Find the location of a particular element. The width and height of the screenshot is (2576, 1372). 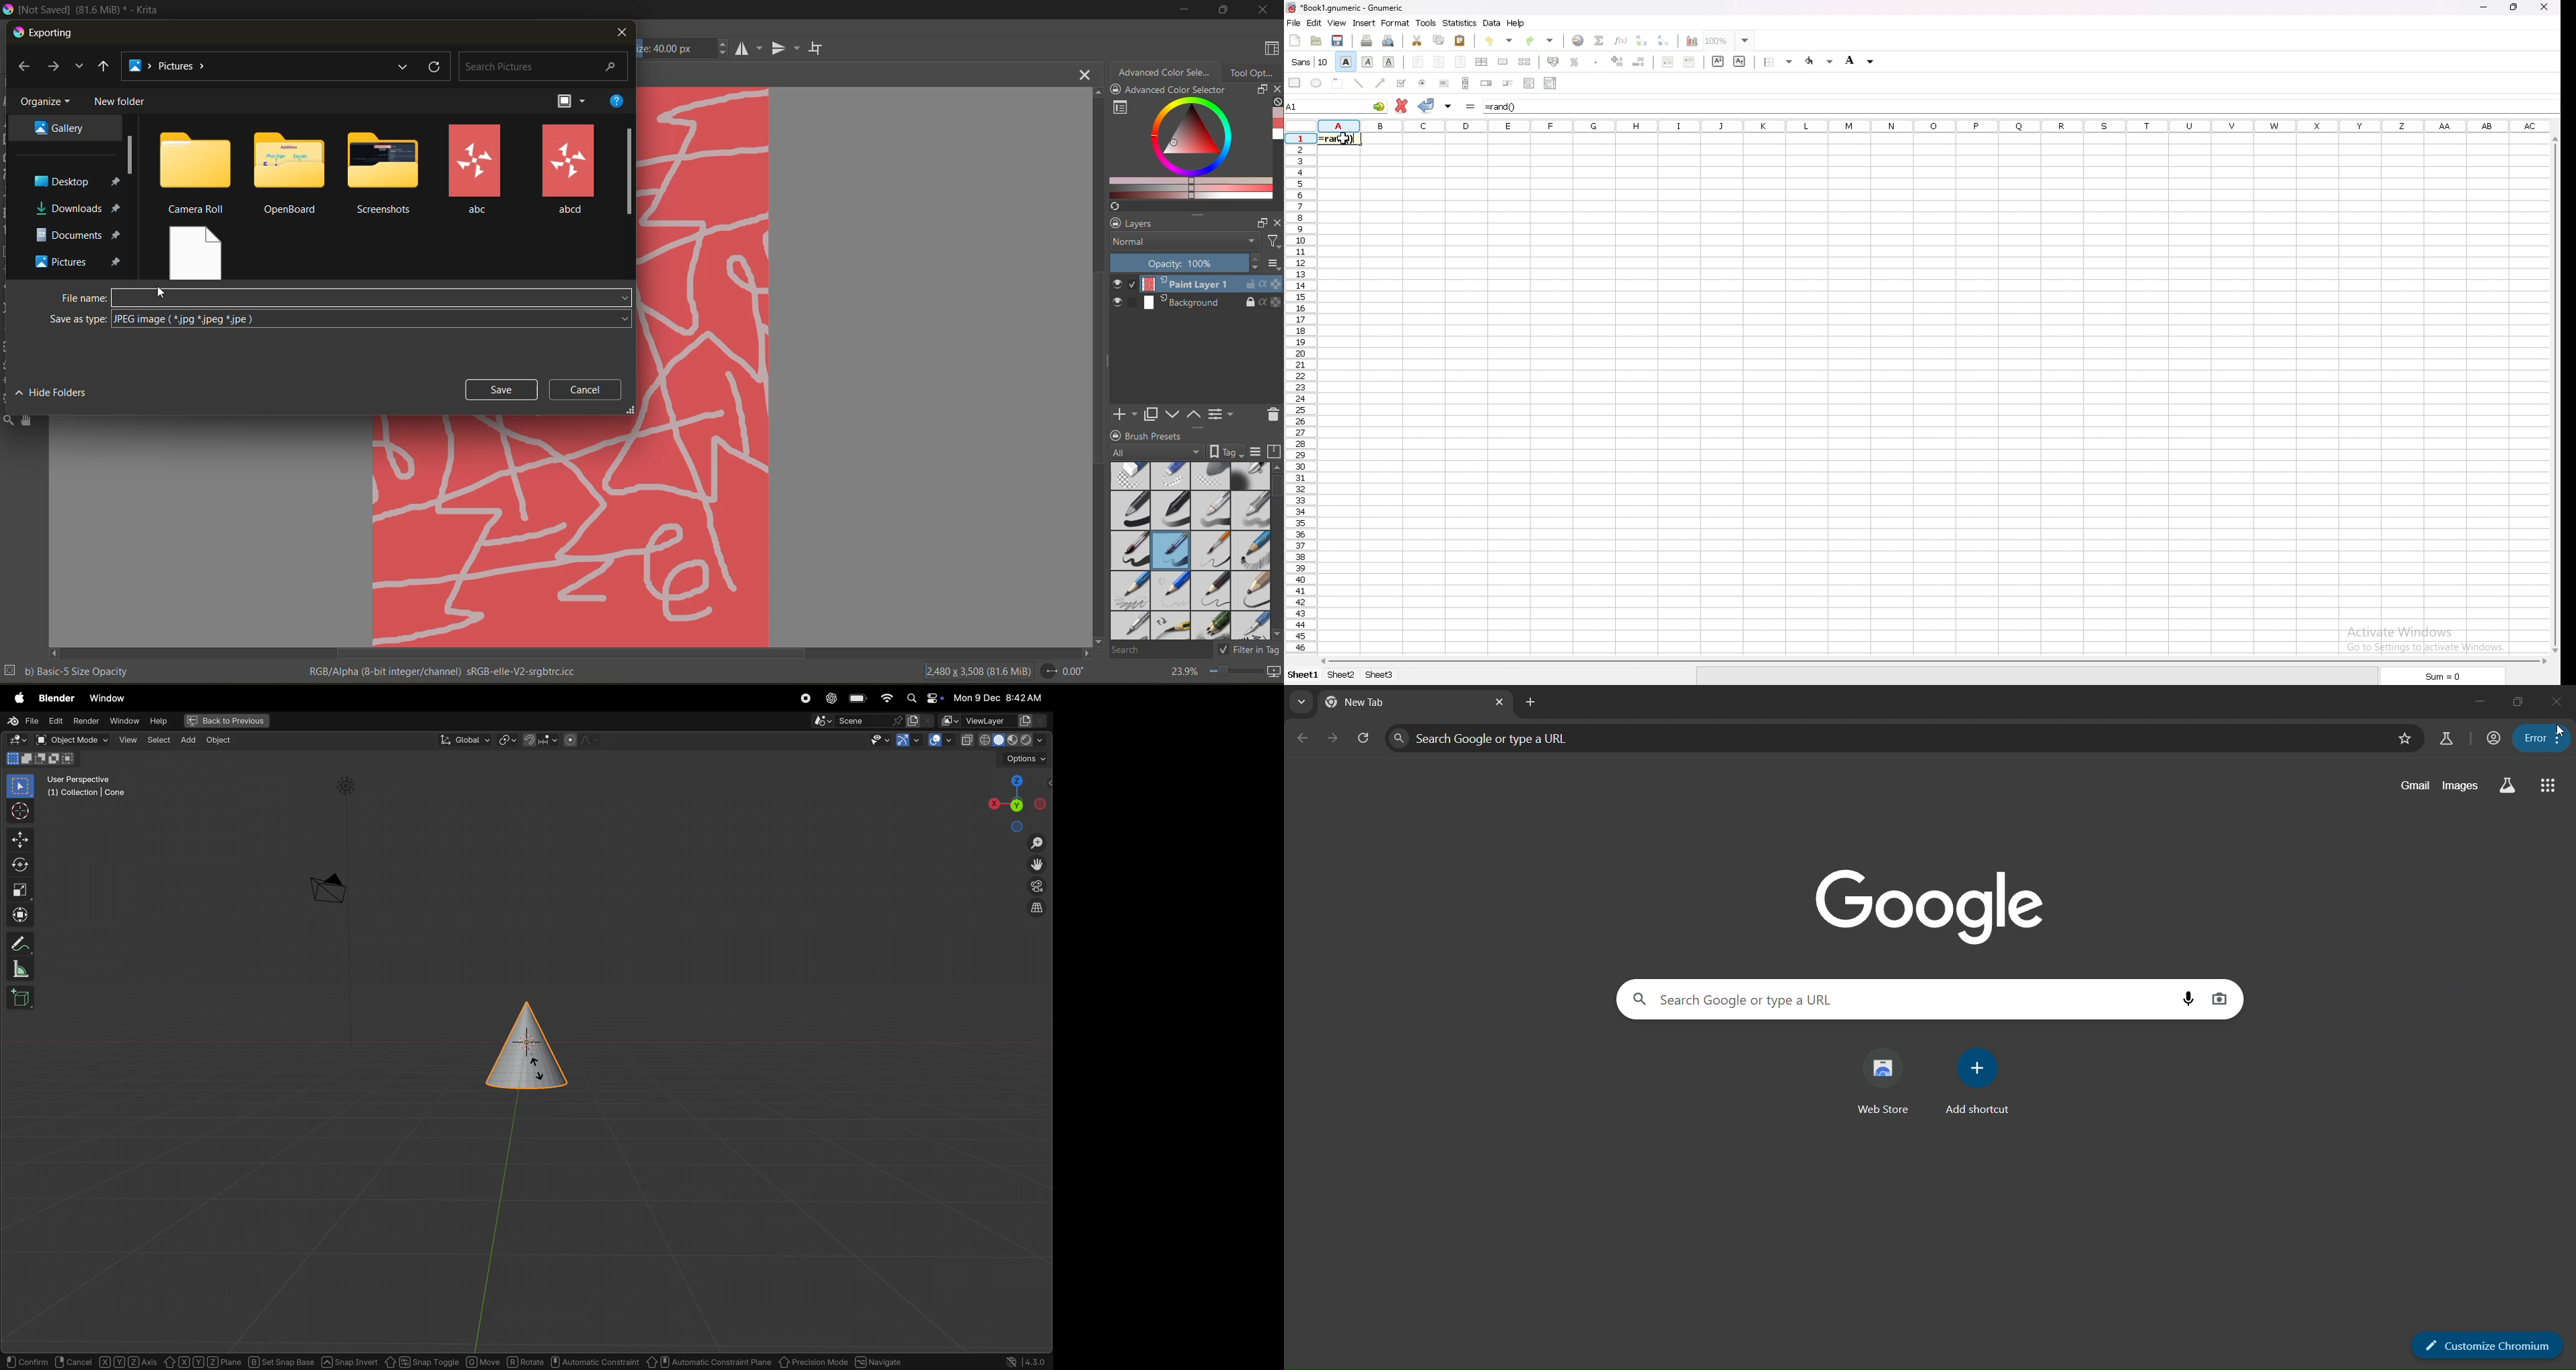

combo box is located at coordinates (1551, 83).